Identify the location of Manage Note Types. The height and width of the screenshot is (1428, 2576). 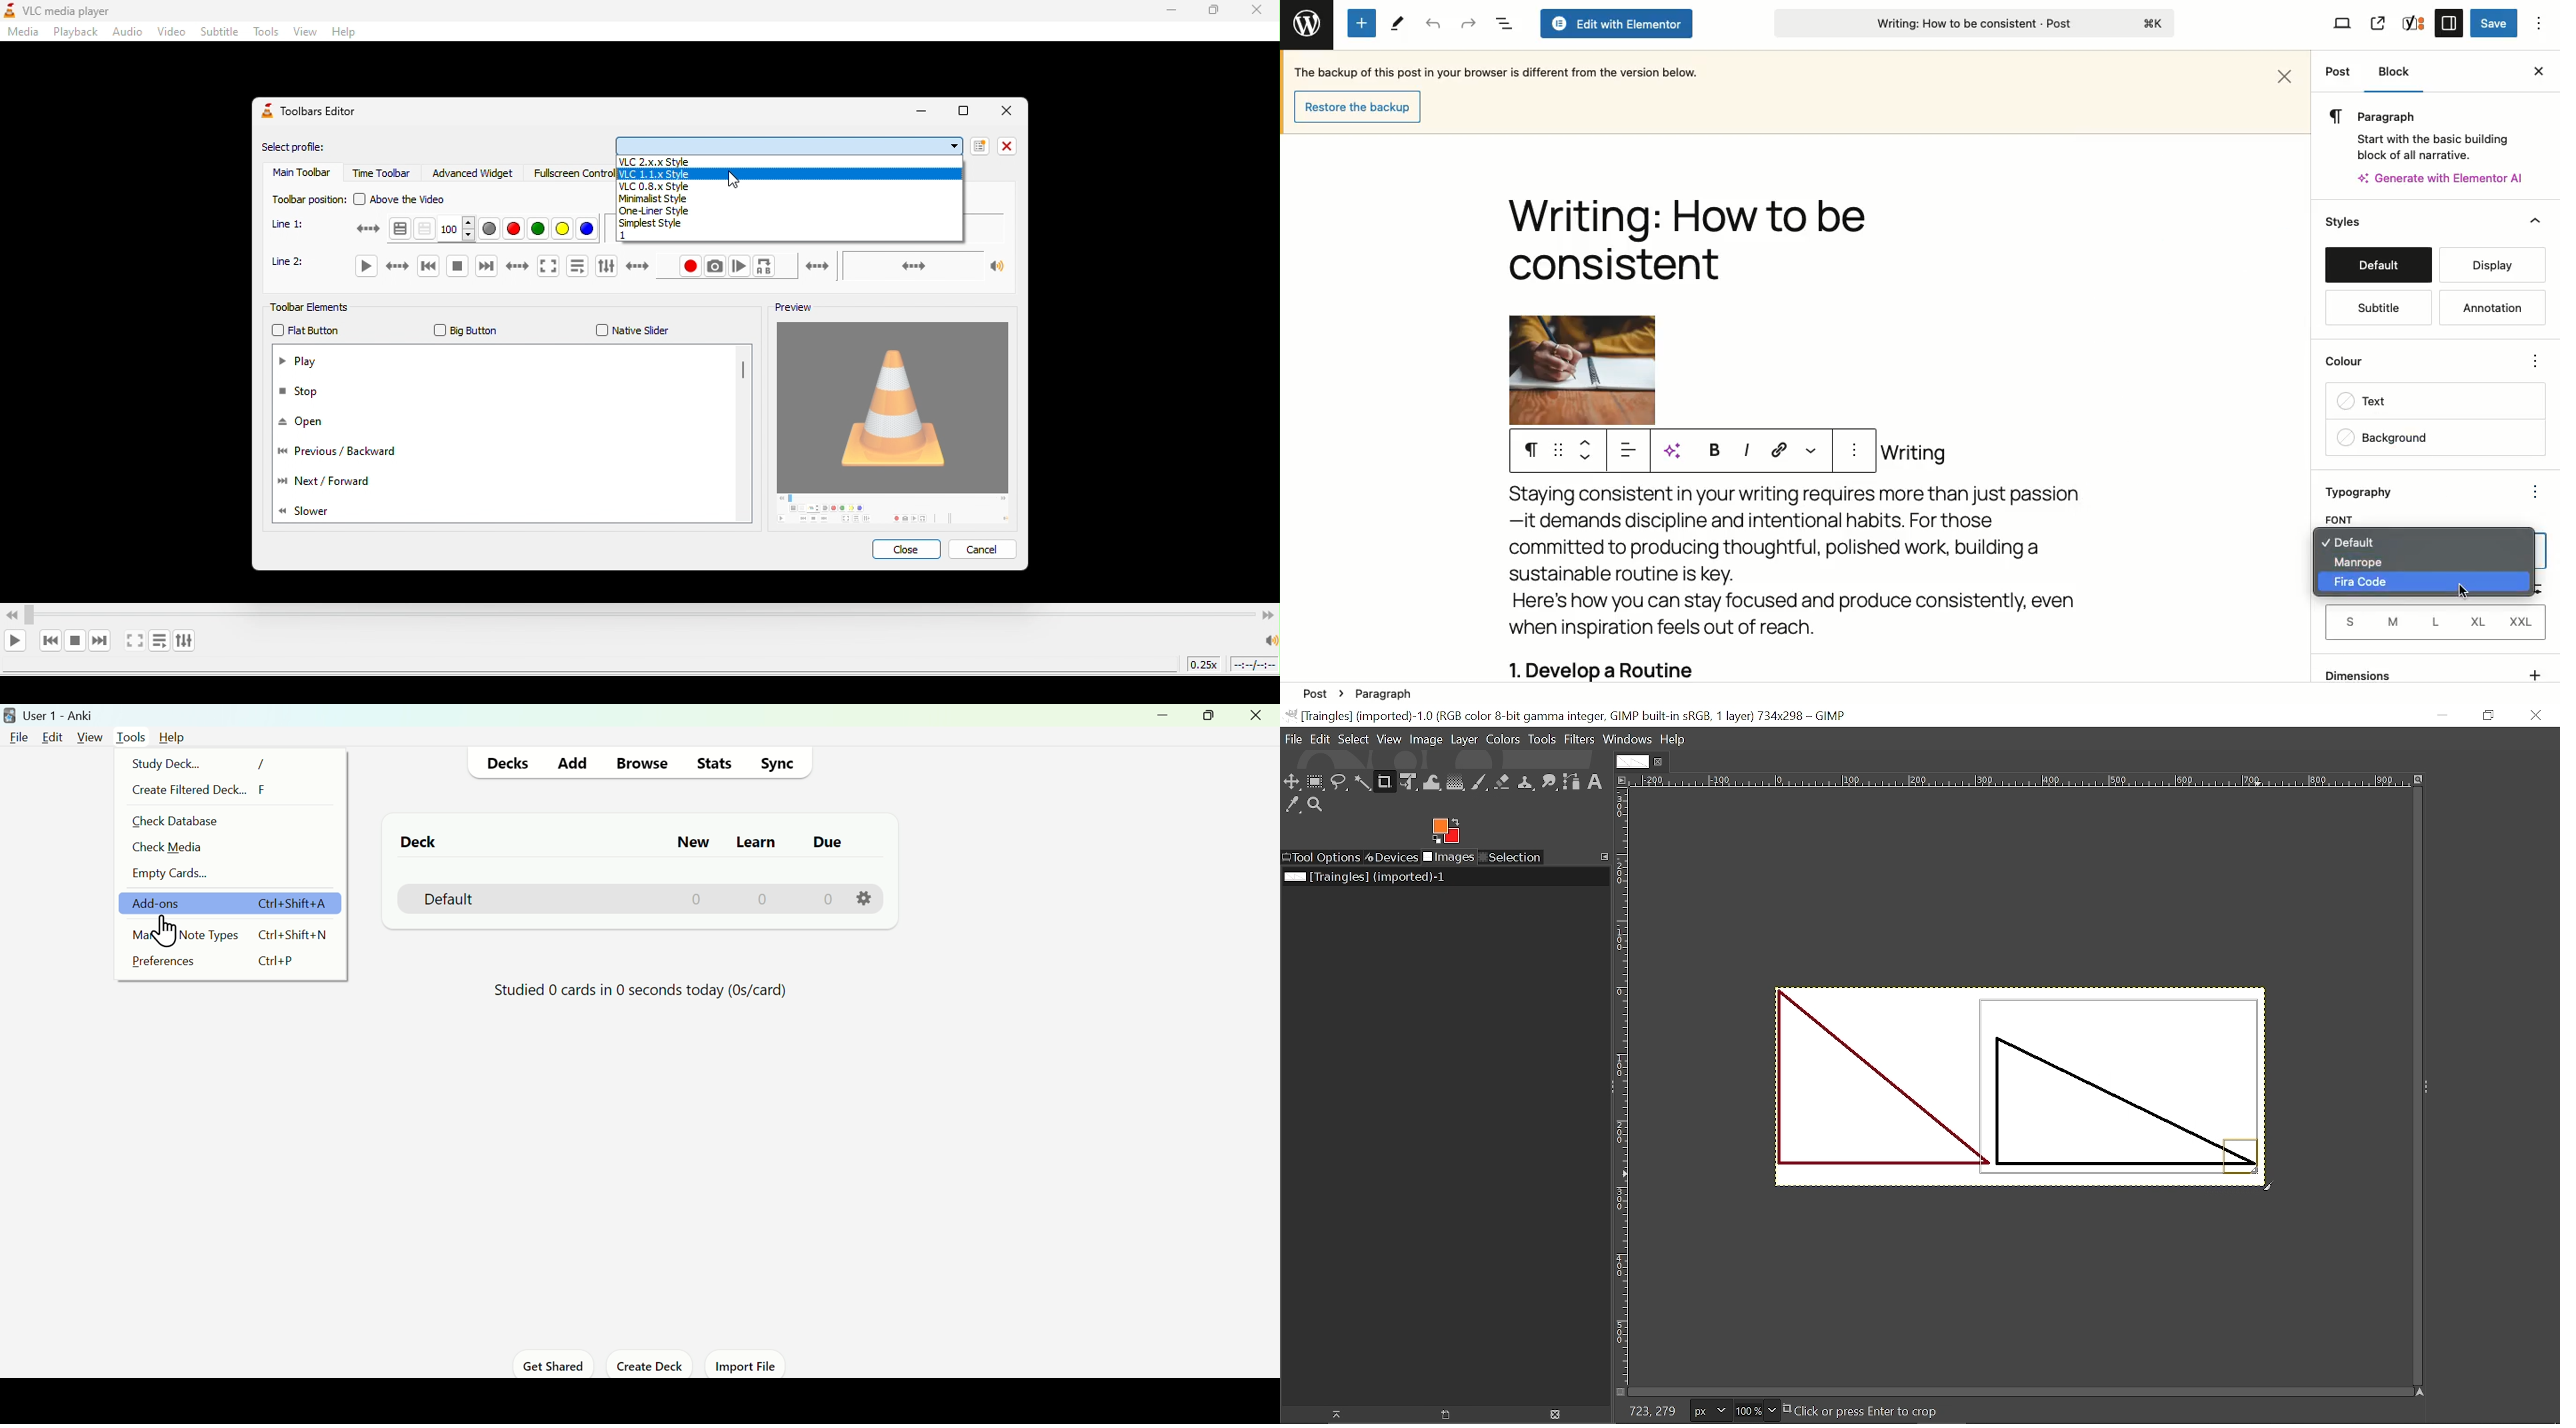
(230, 934).